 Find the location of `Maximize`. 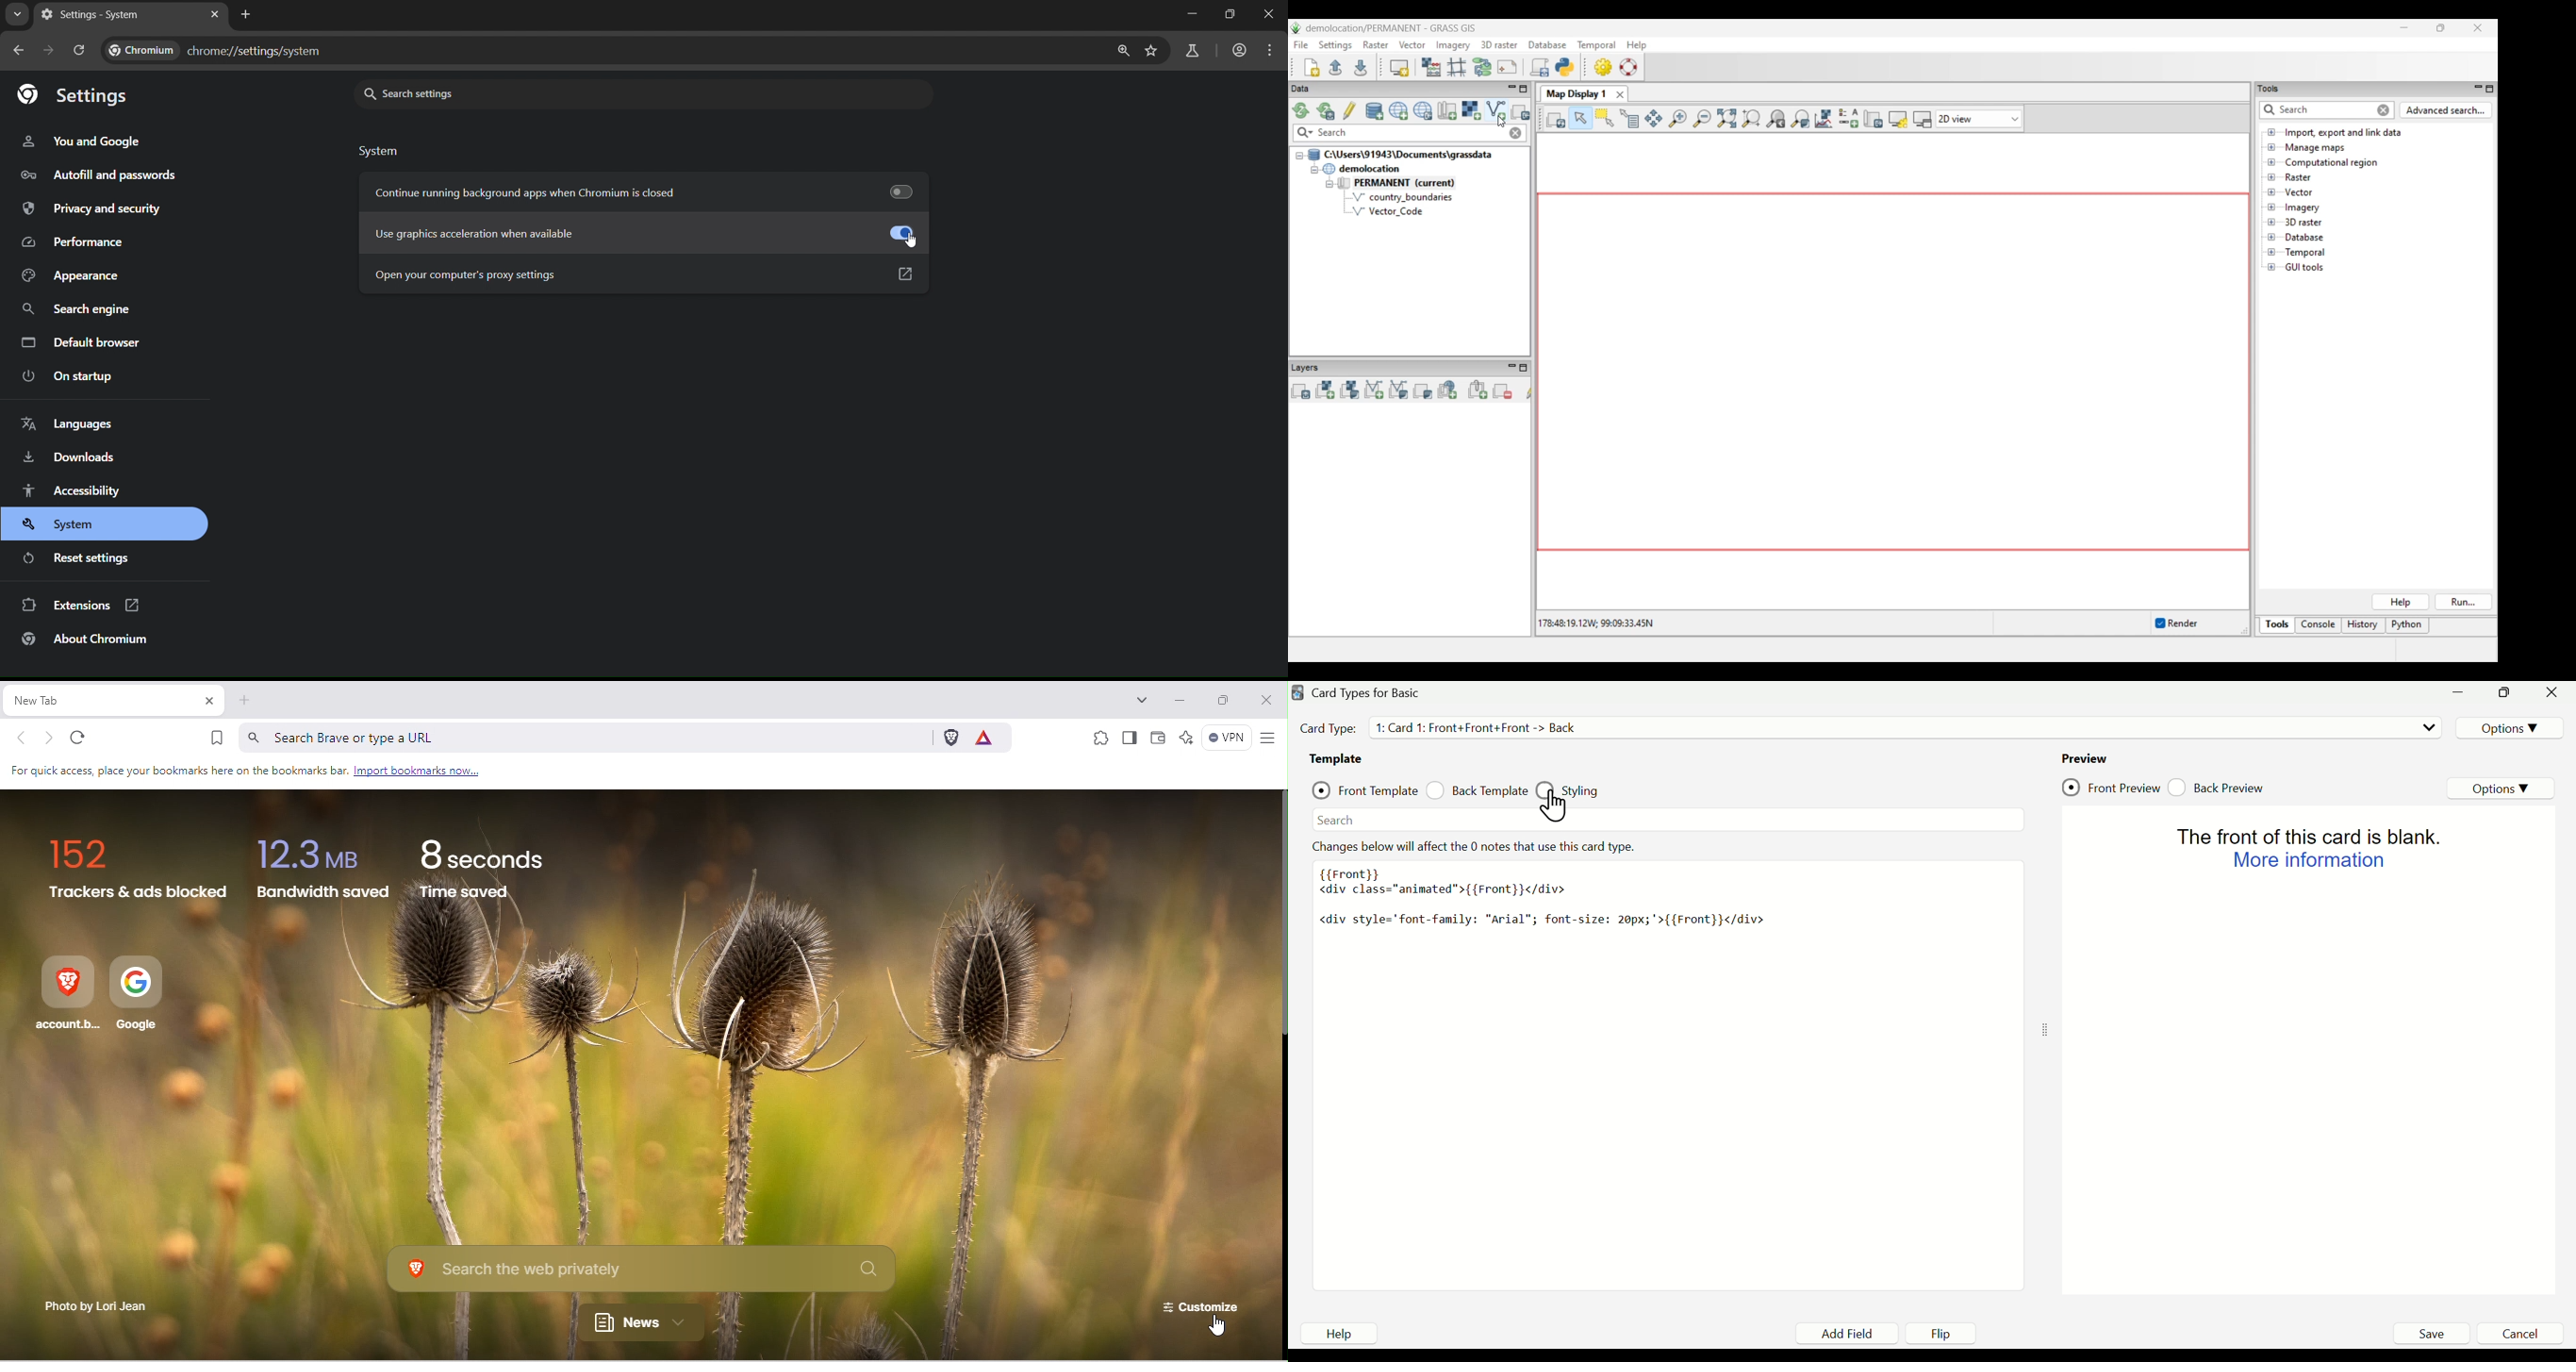

Maximize is located at coordinates (1231, 14).